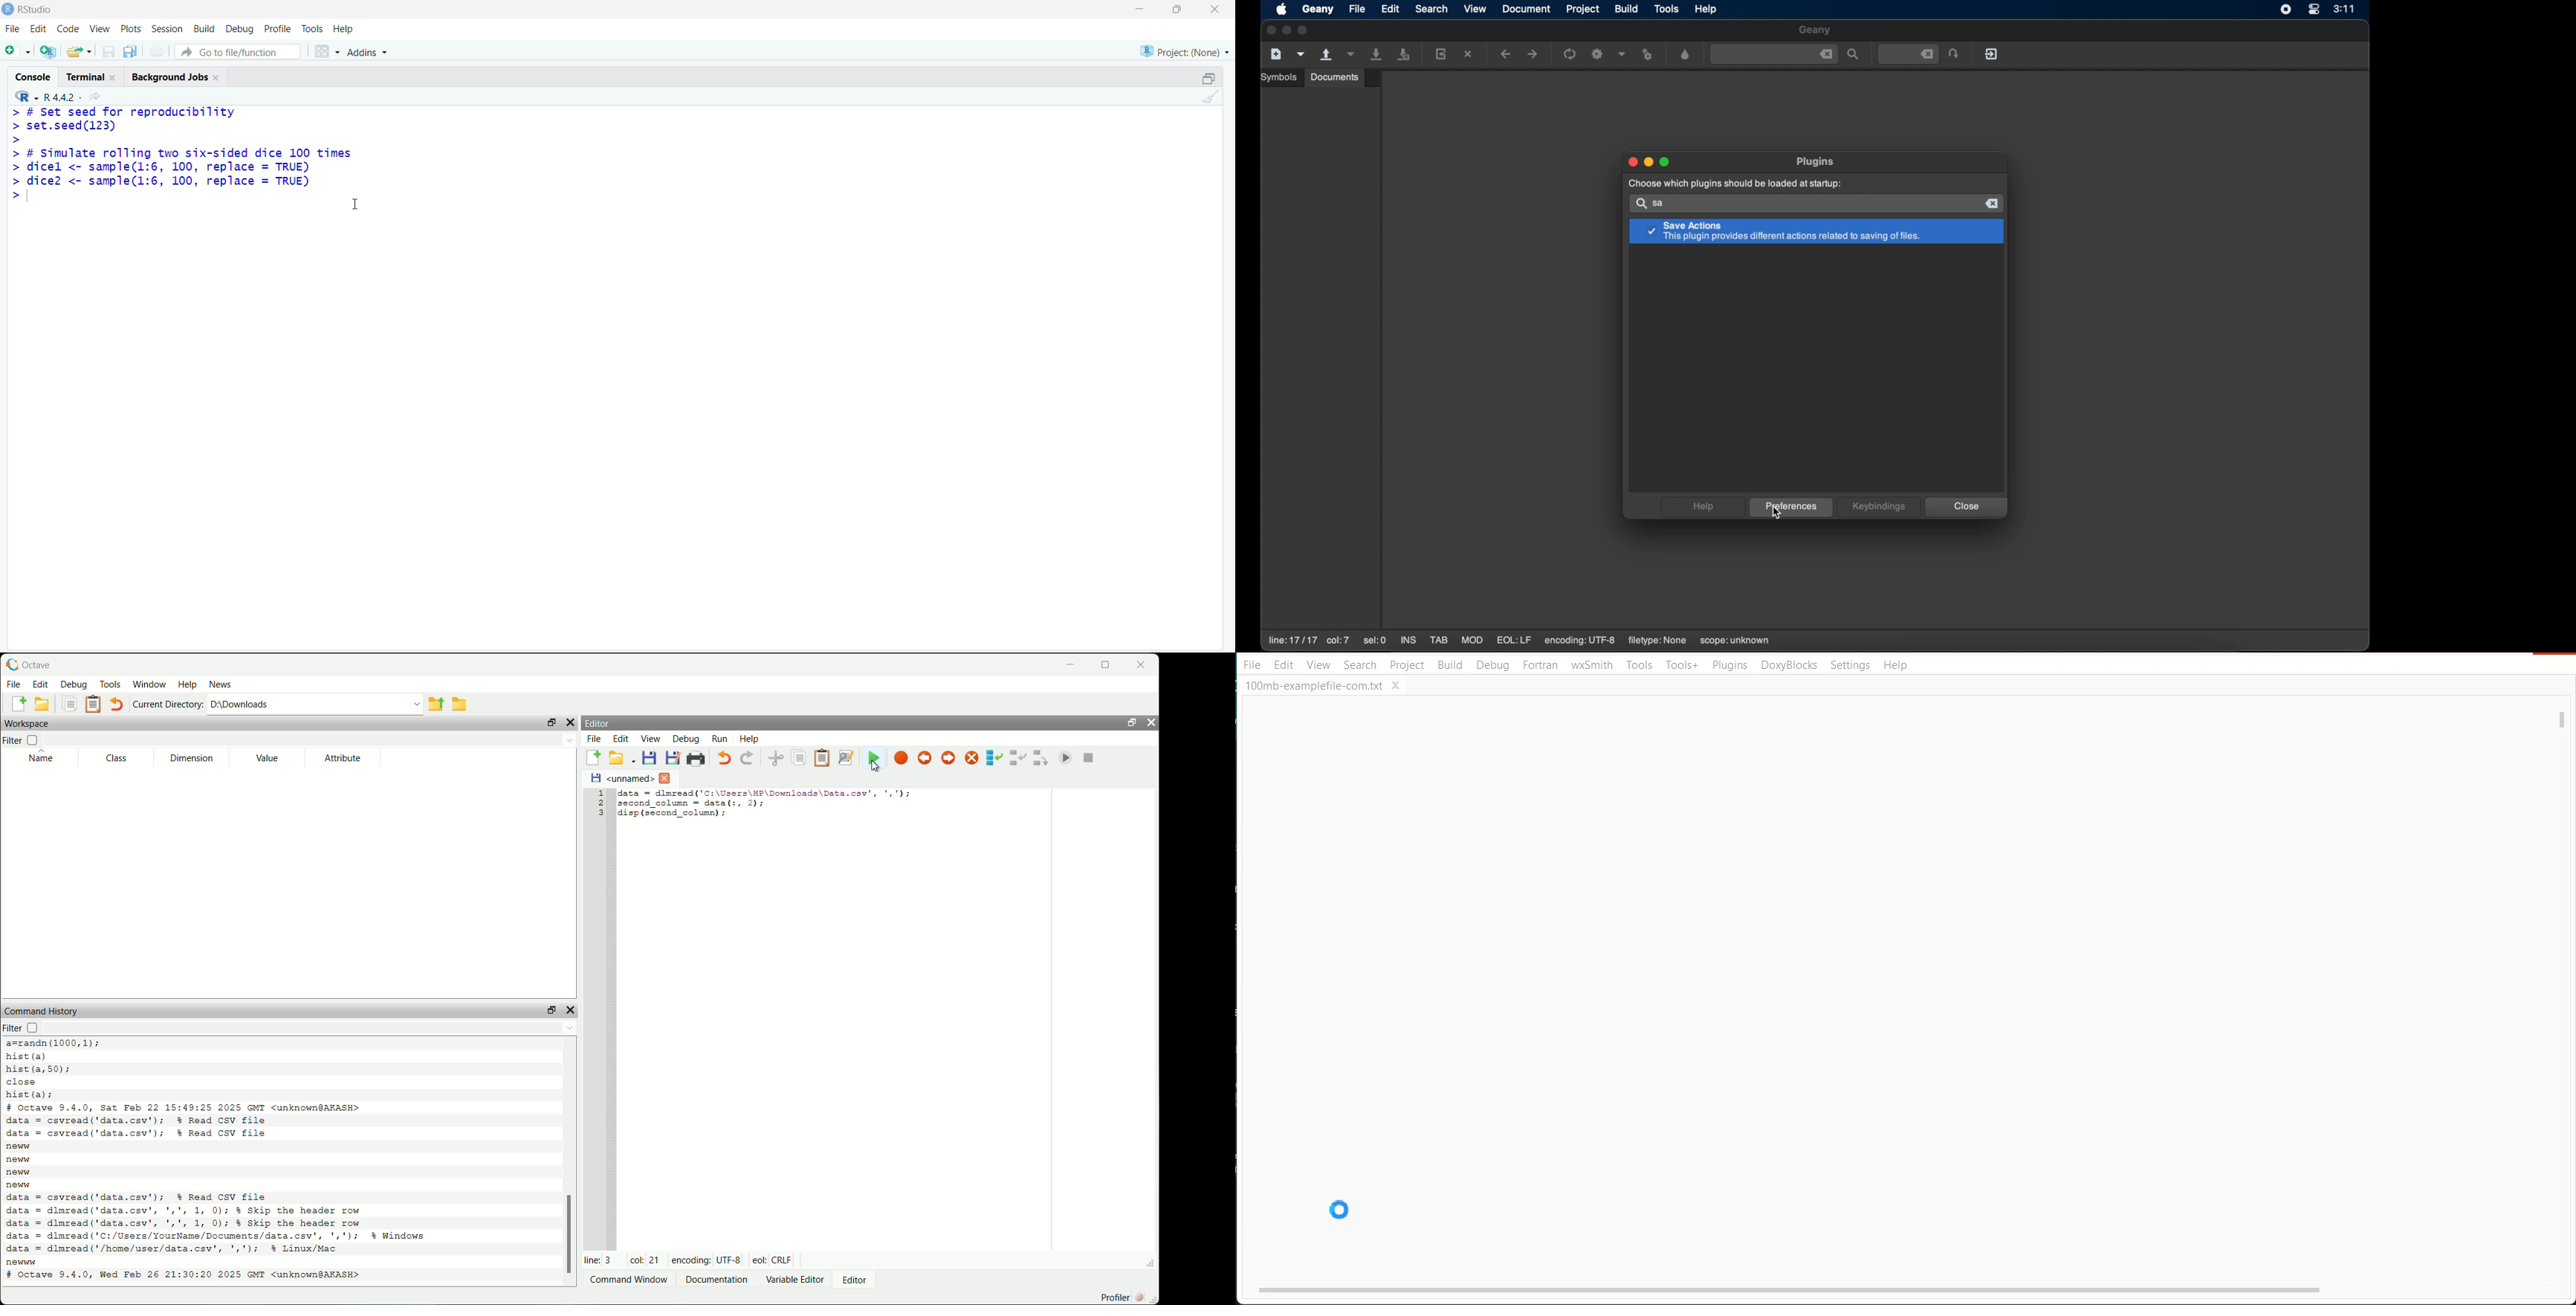 This screenshot has width=2576, height=1316. What do you see at coordinates (1906, 1289) in the screenshot?
I see `Horizontal scroll bar` at bounding box center [1906, 1289].